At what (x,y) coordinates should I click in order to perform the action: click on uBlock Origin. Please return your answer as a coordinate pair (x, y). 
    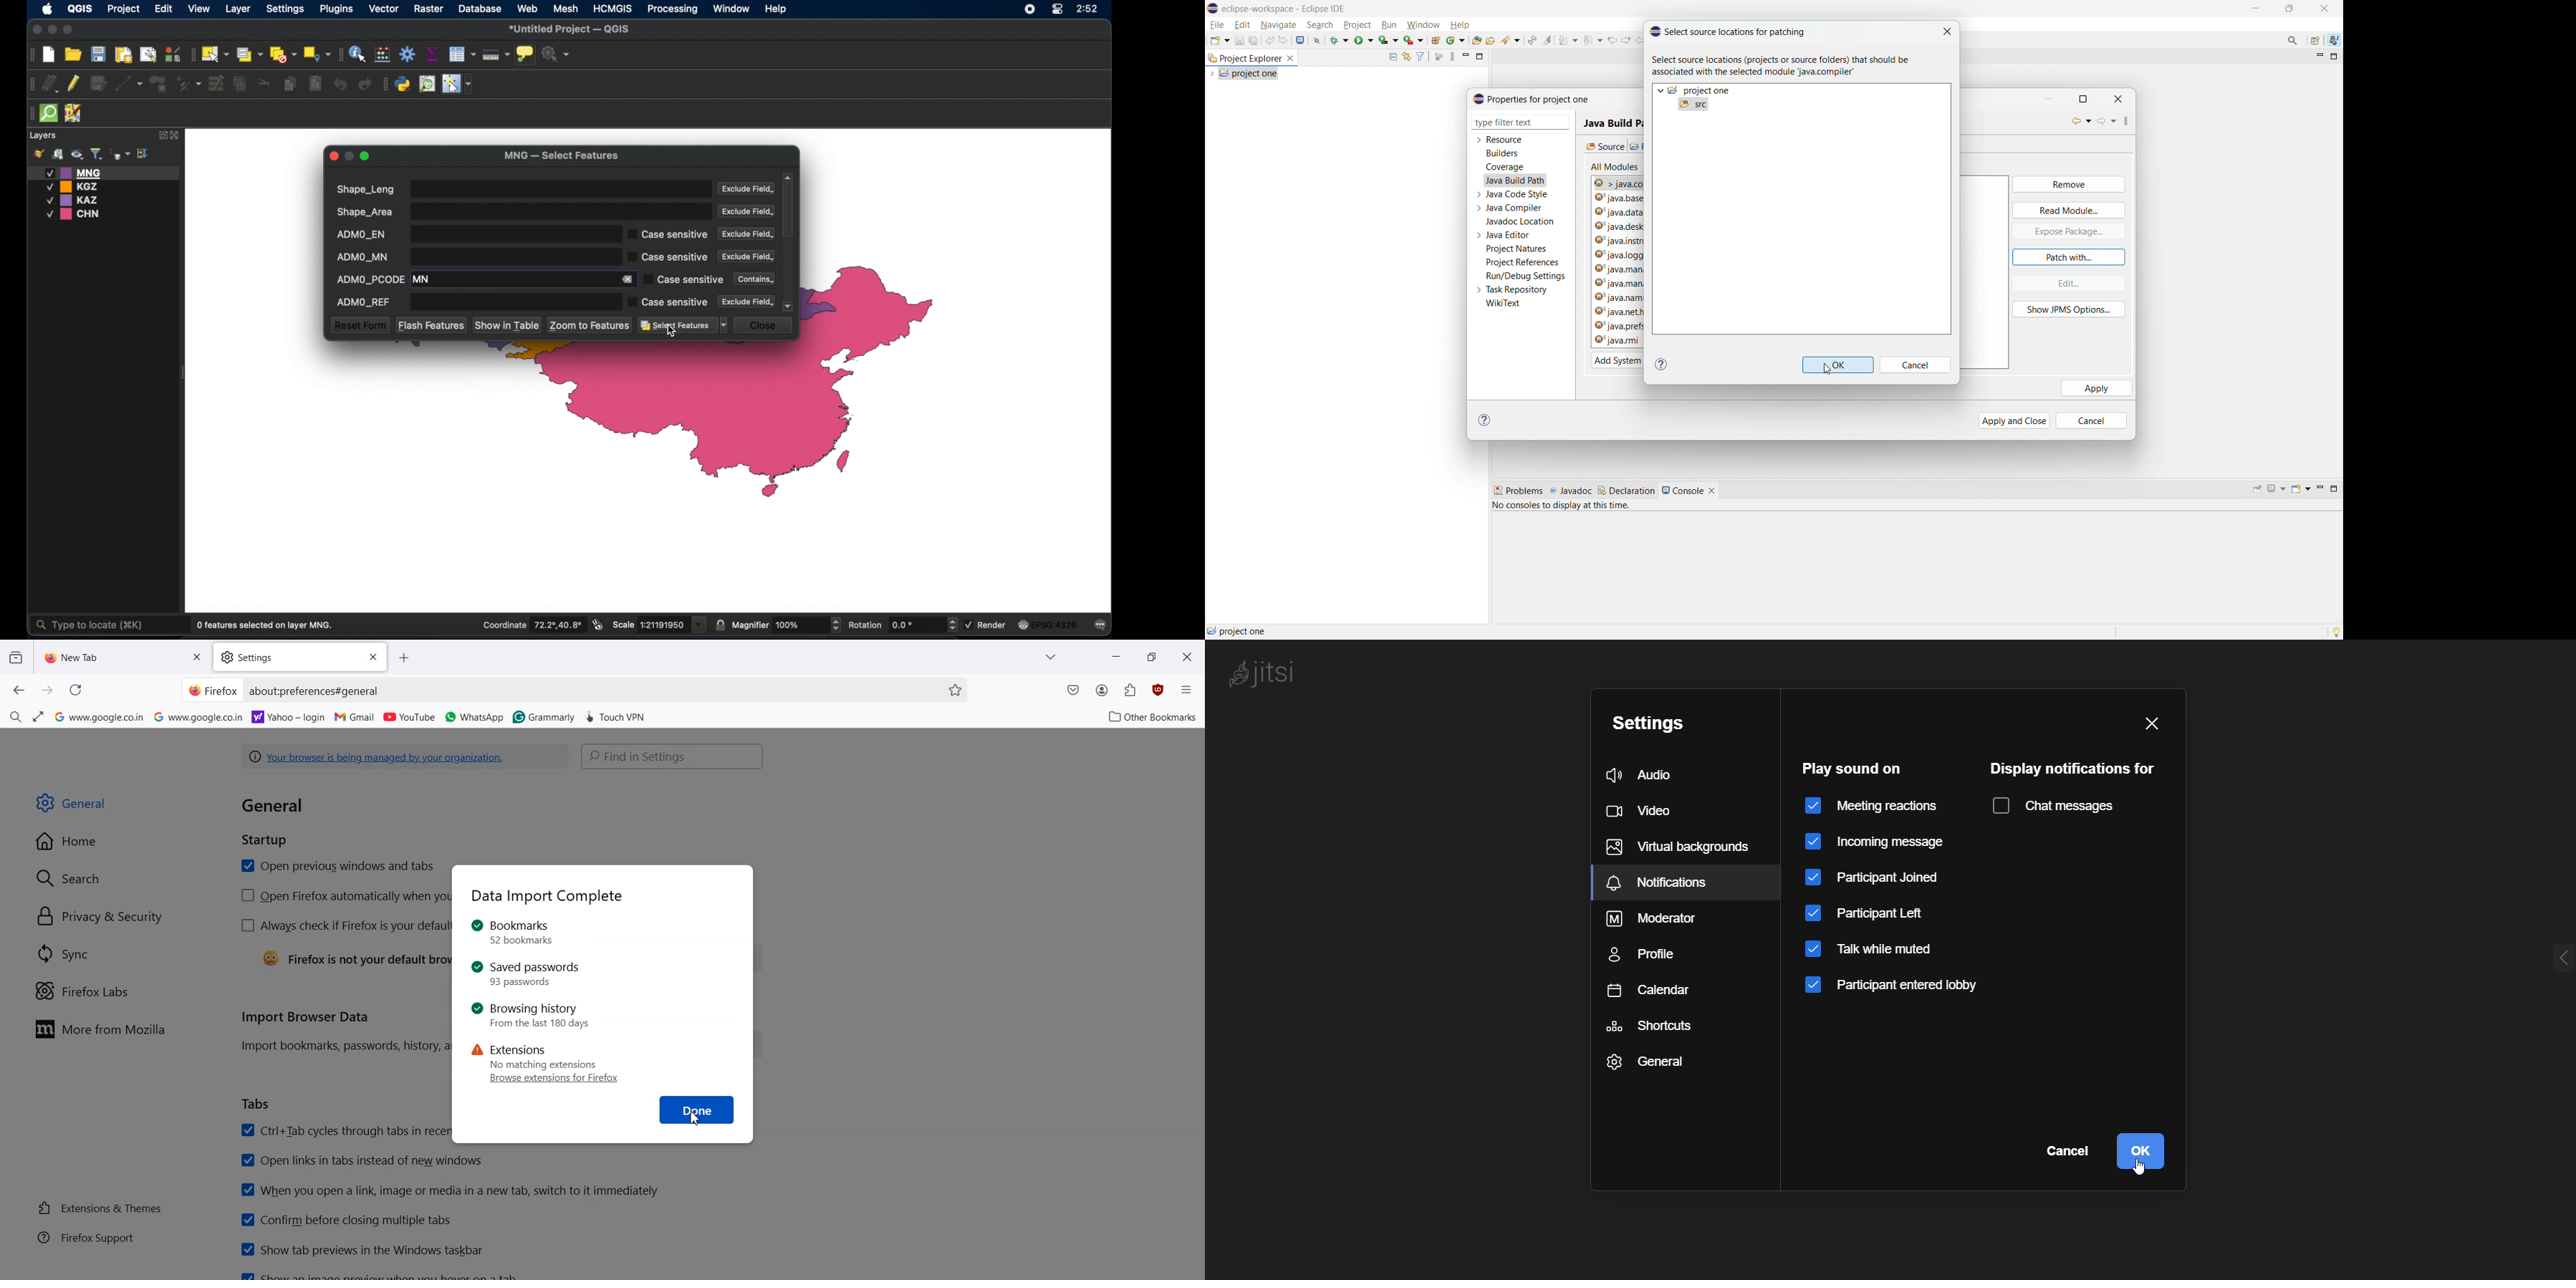
    Looking at the image, I should click on (1158, 690).